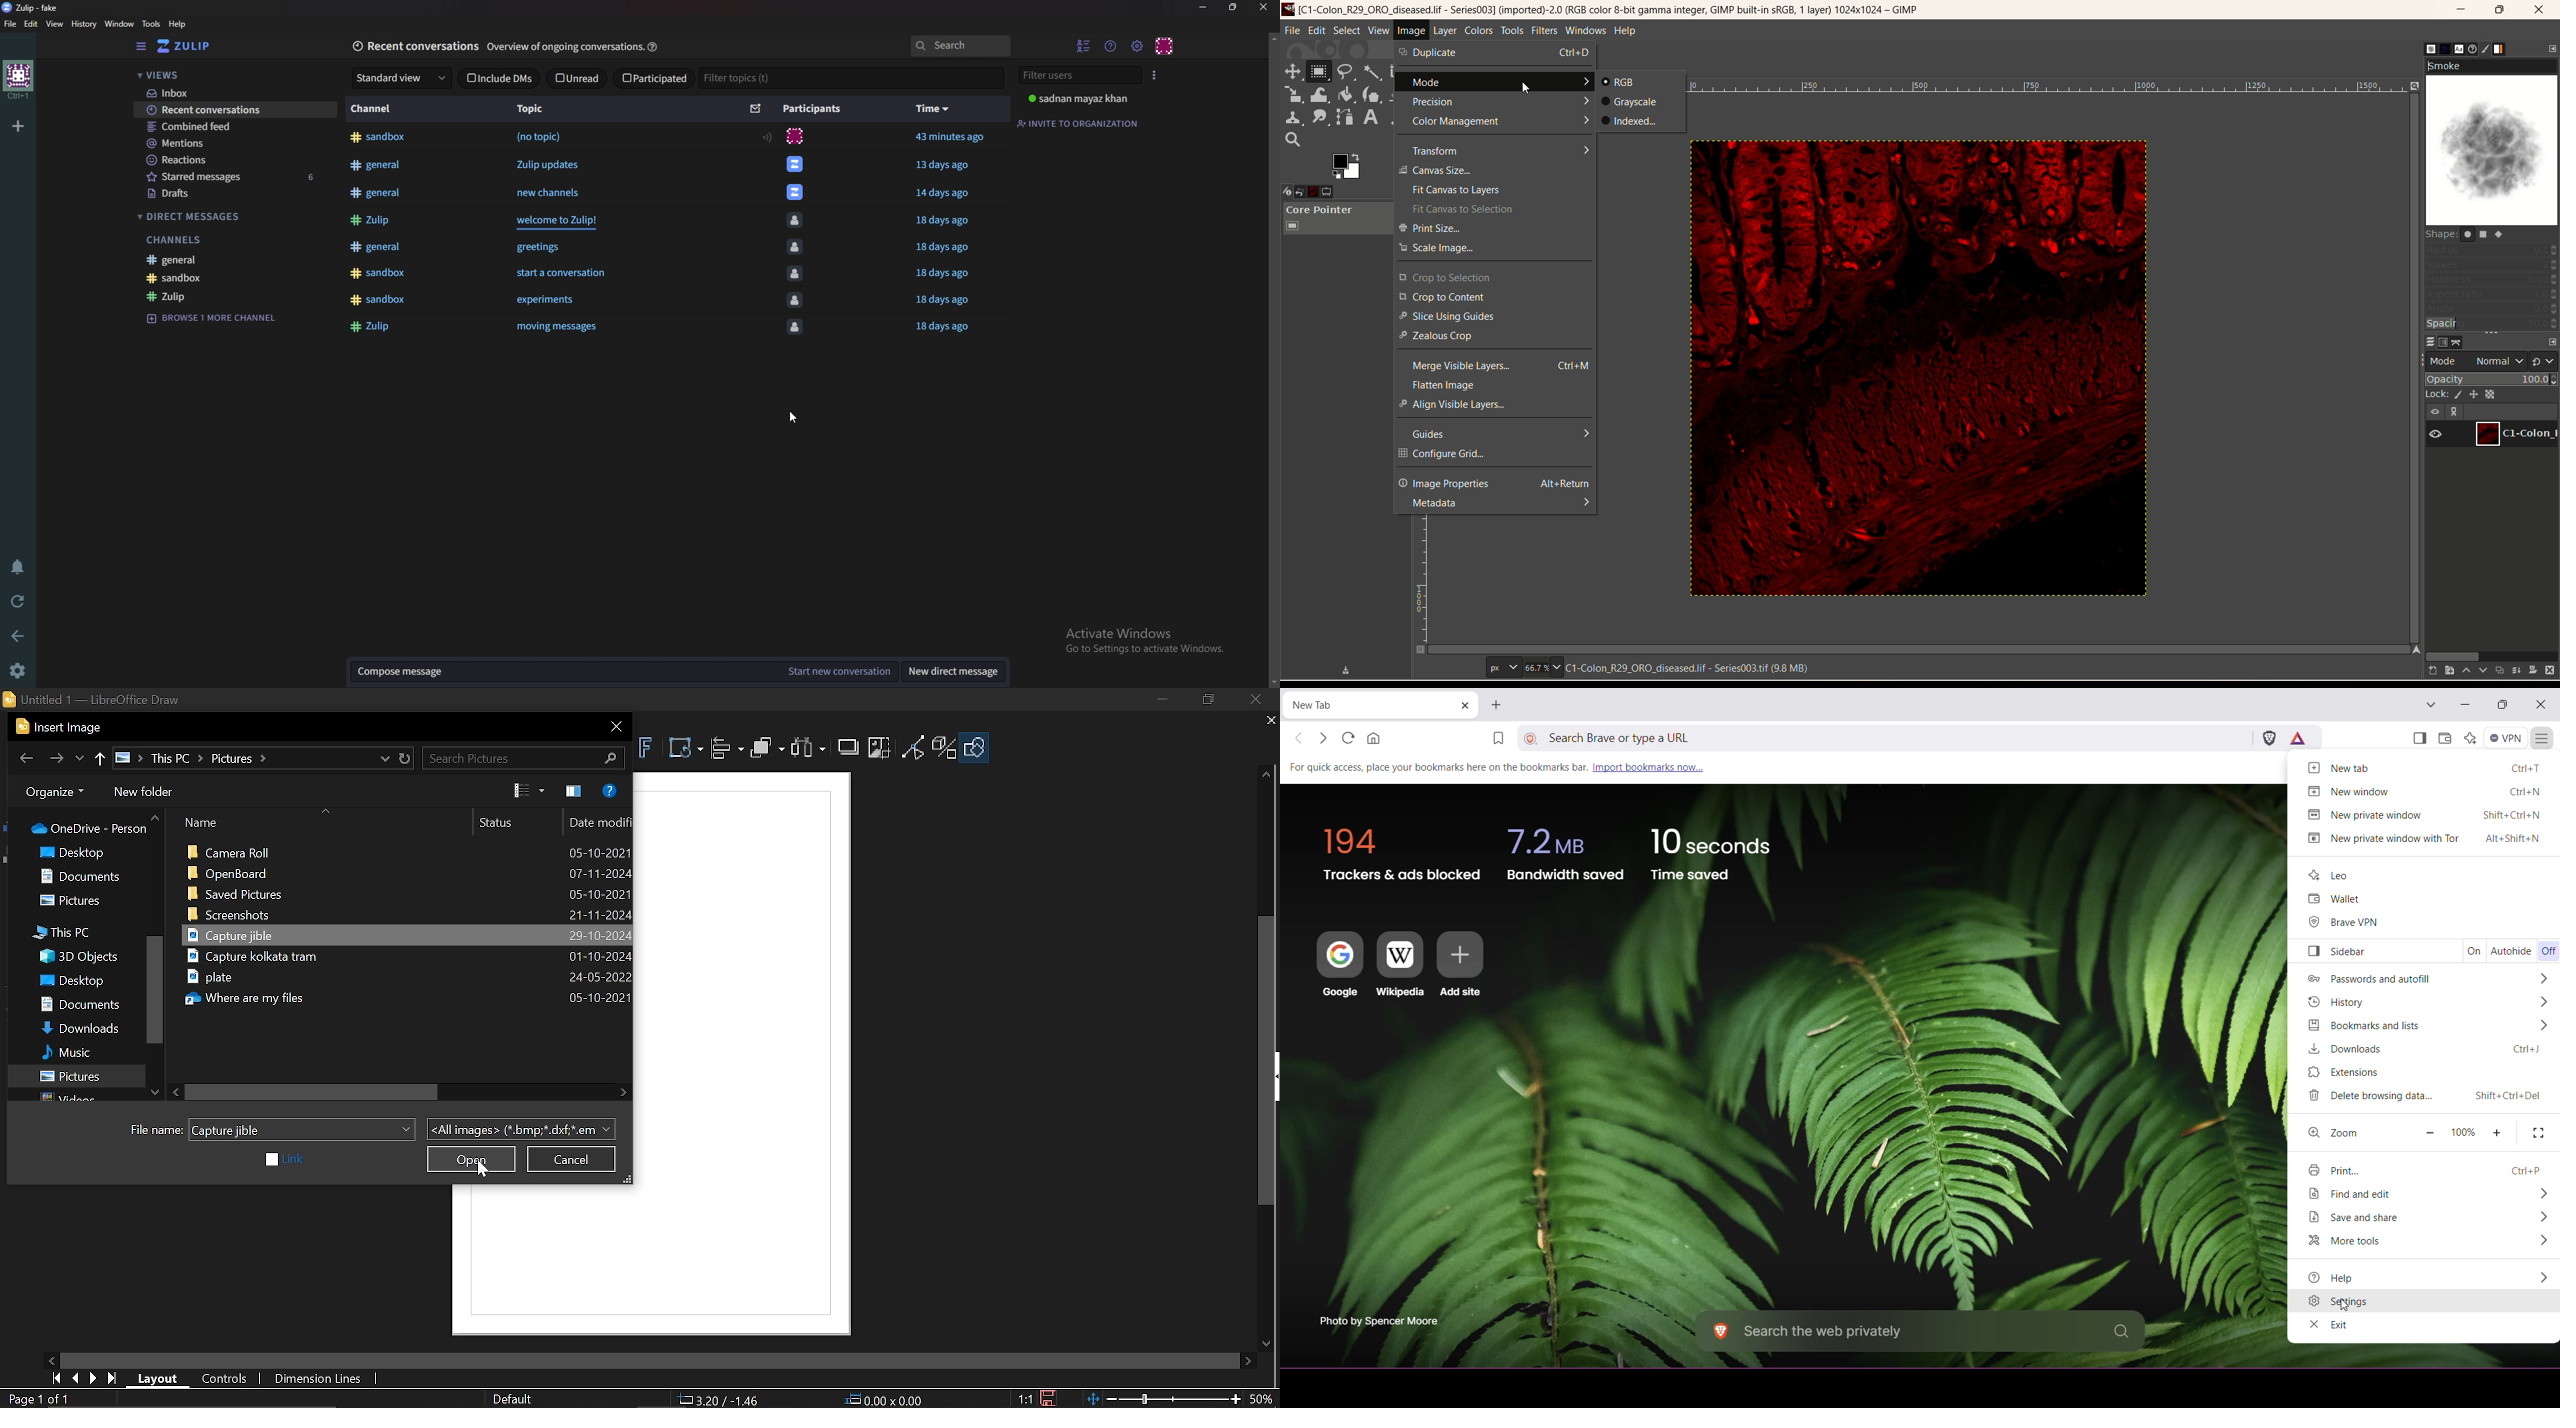 This screenshot has width=2576, height=1428. What do you see at coordinates (1631, 121) in the screenshot?
I see `indexed` at bounding box center [1631, 121].